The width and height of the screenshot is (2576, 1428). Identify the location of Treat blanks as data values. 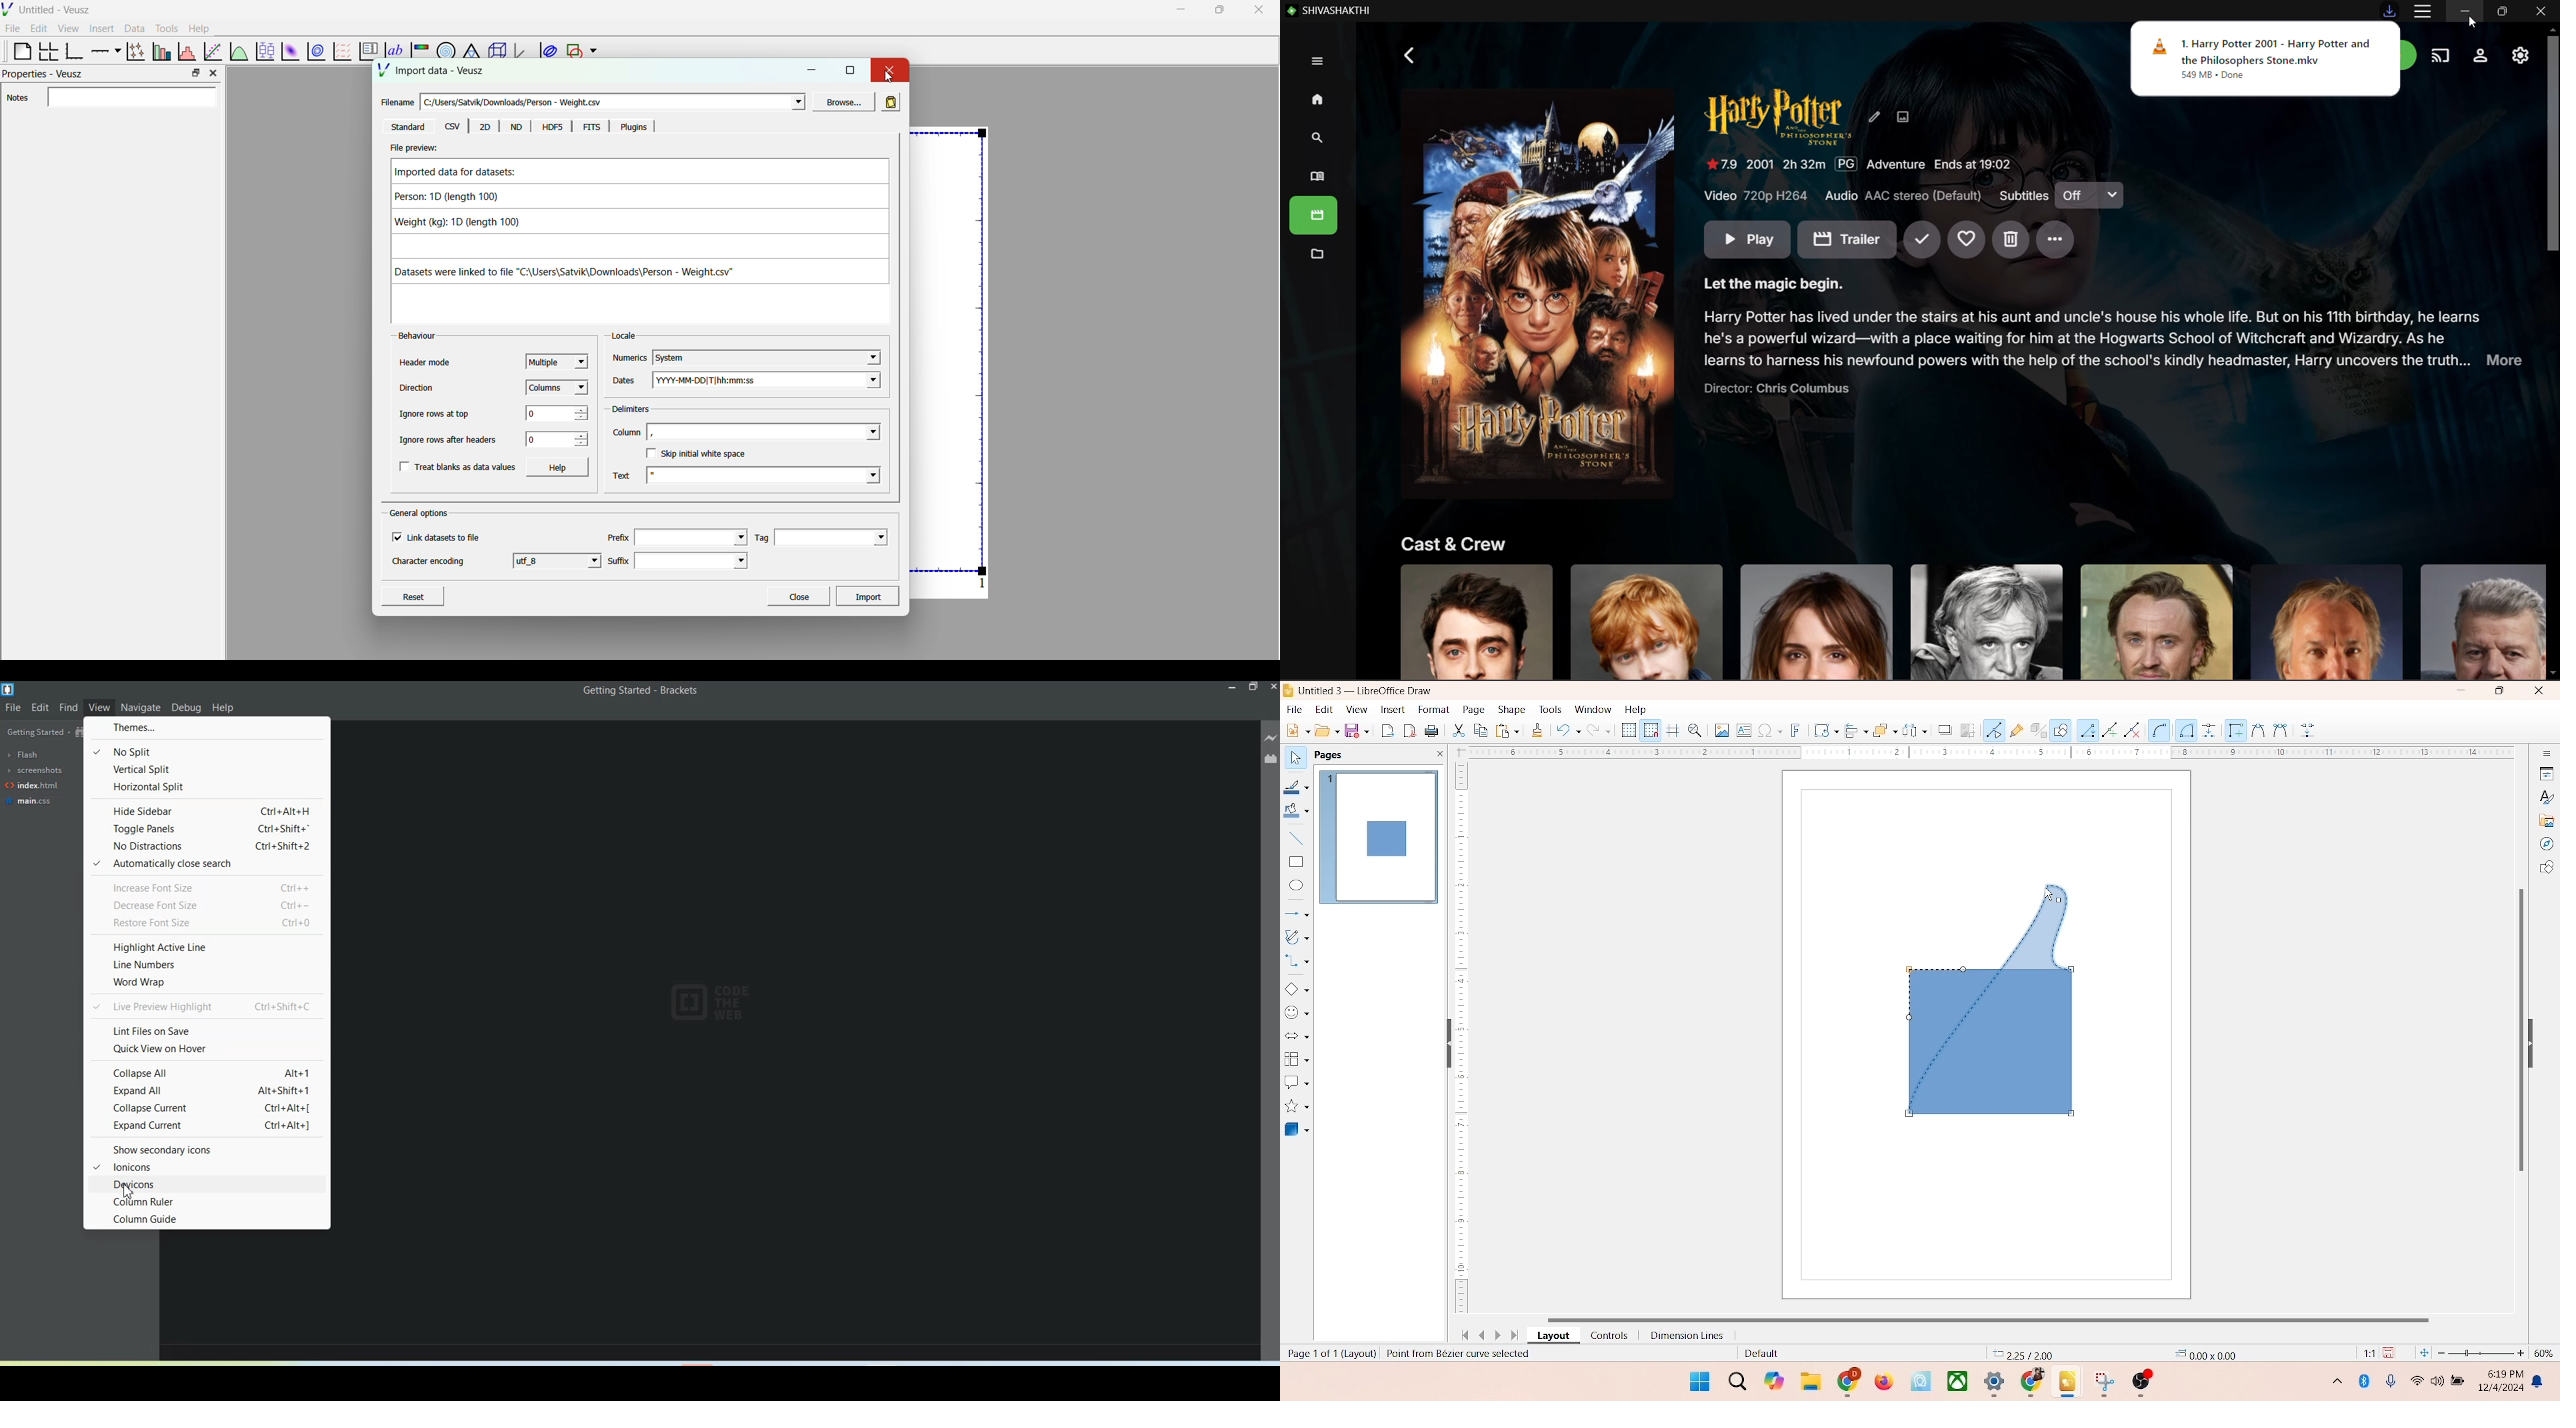
(457, 467).